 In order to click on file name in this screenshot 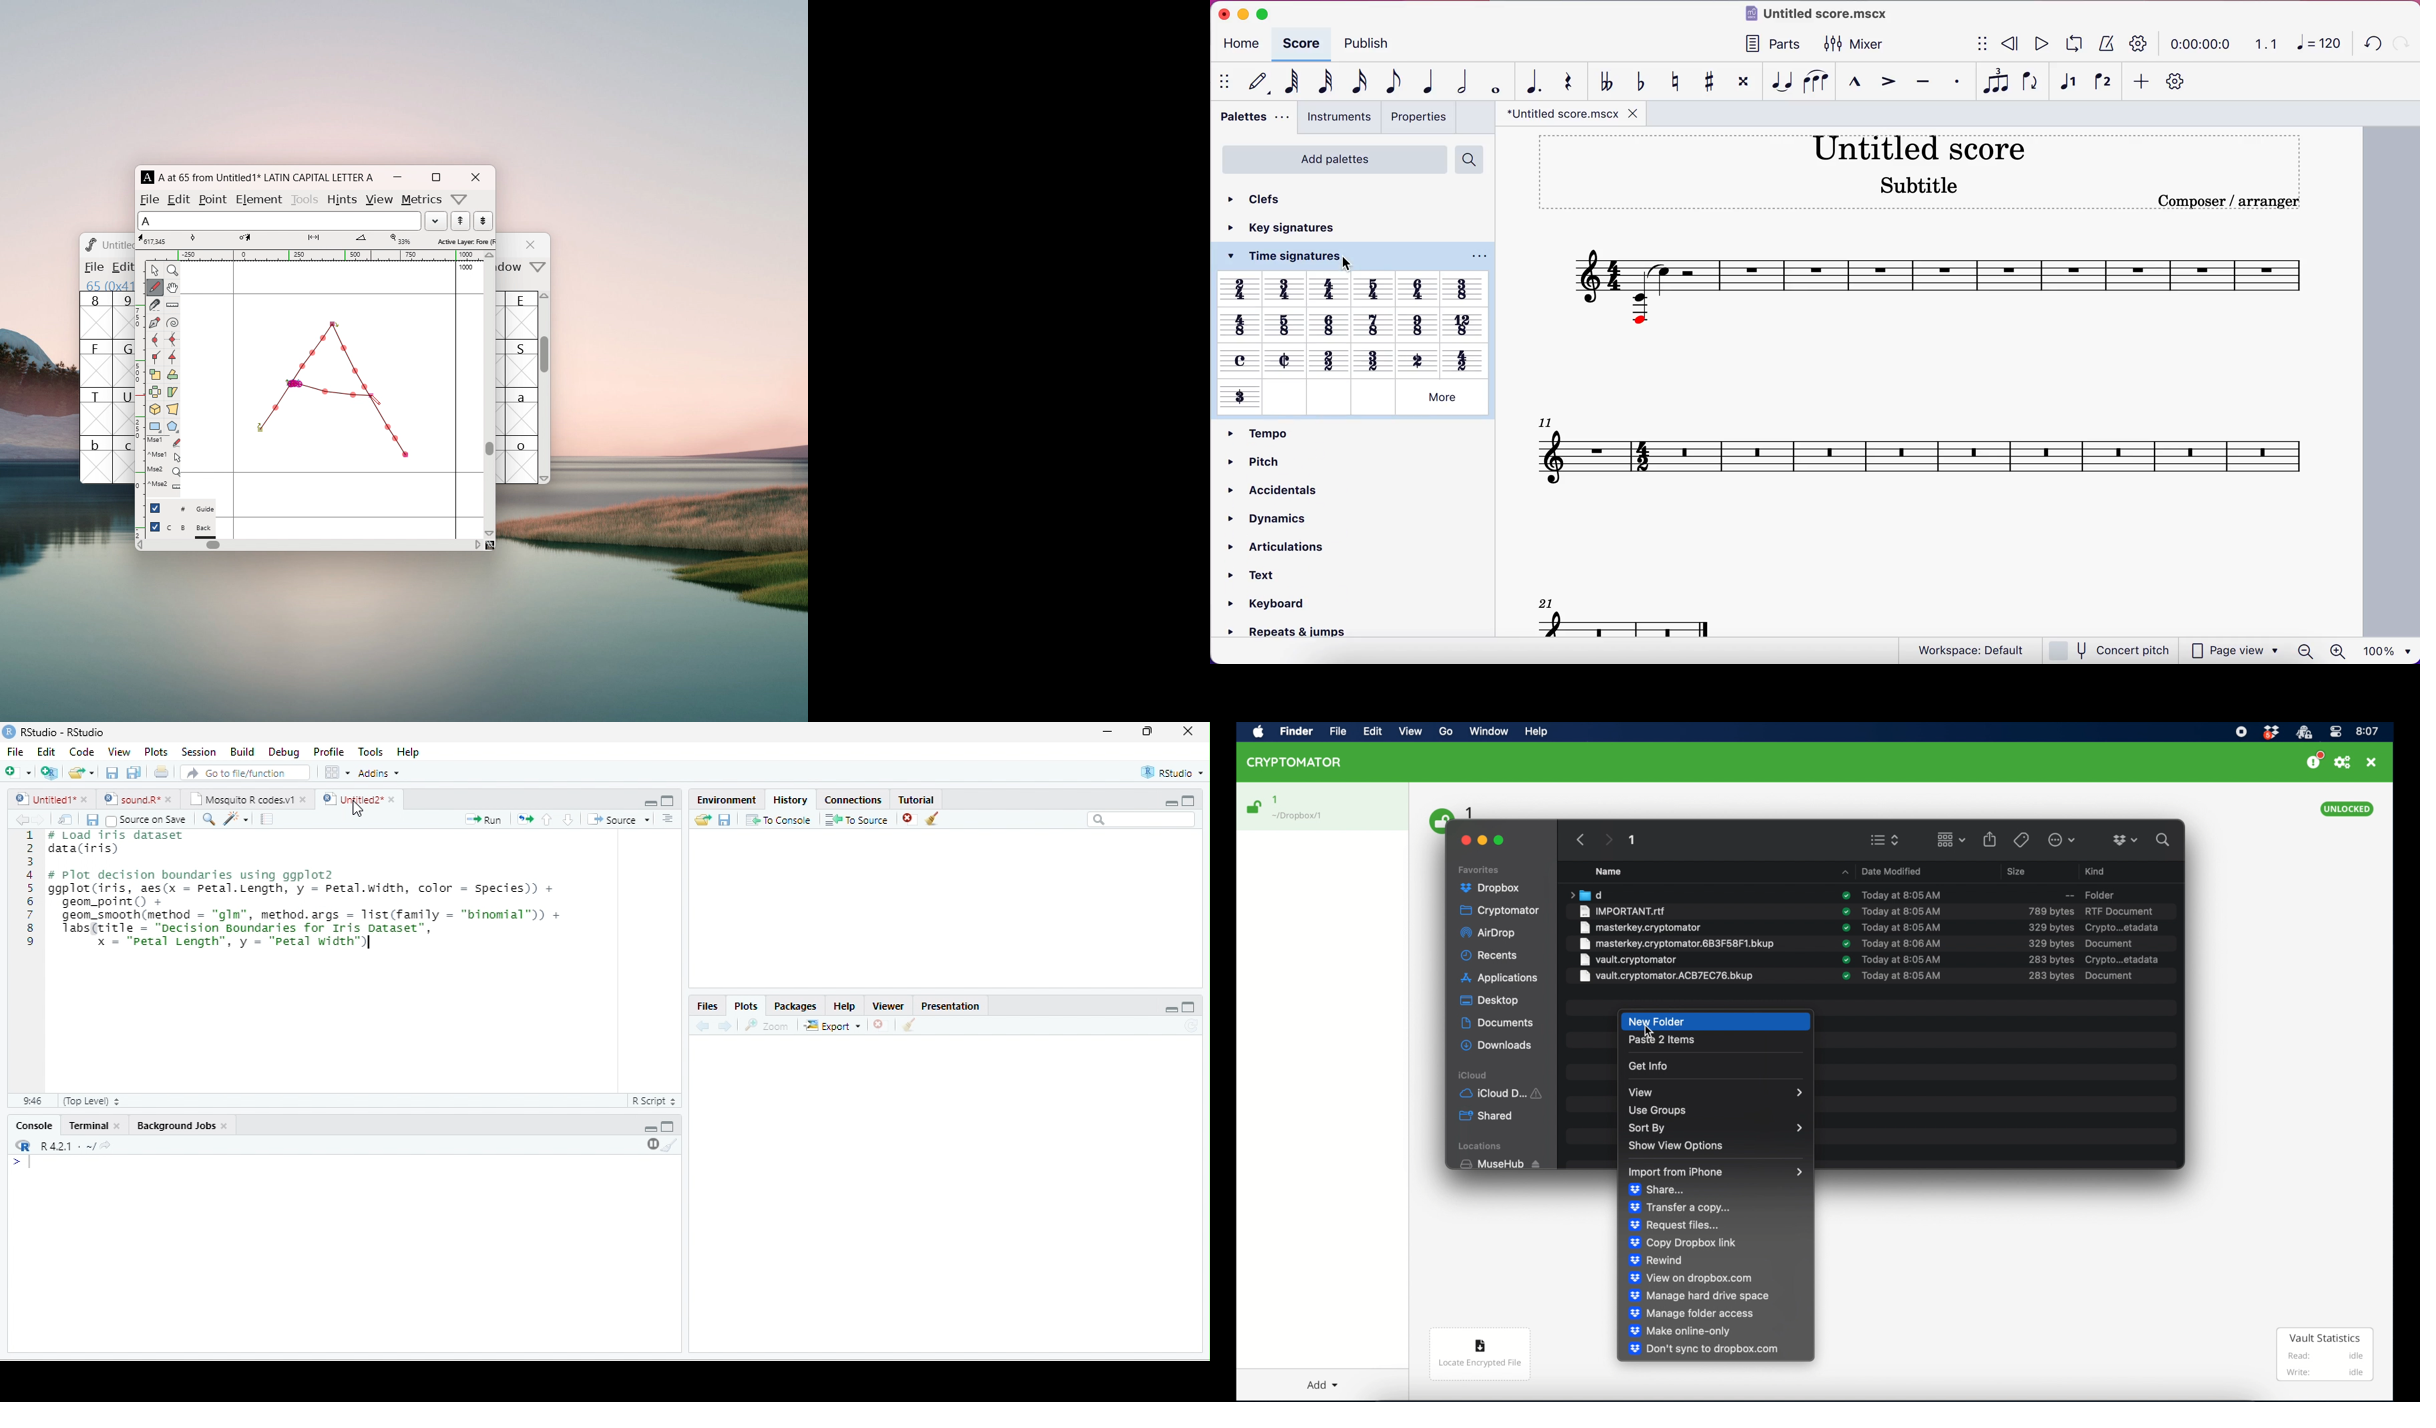, I will do `click(1676, 944)`.